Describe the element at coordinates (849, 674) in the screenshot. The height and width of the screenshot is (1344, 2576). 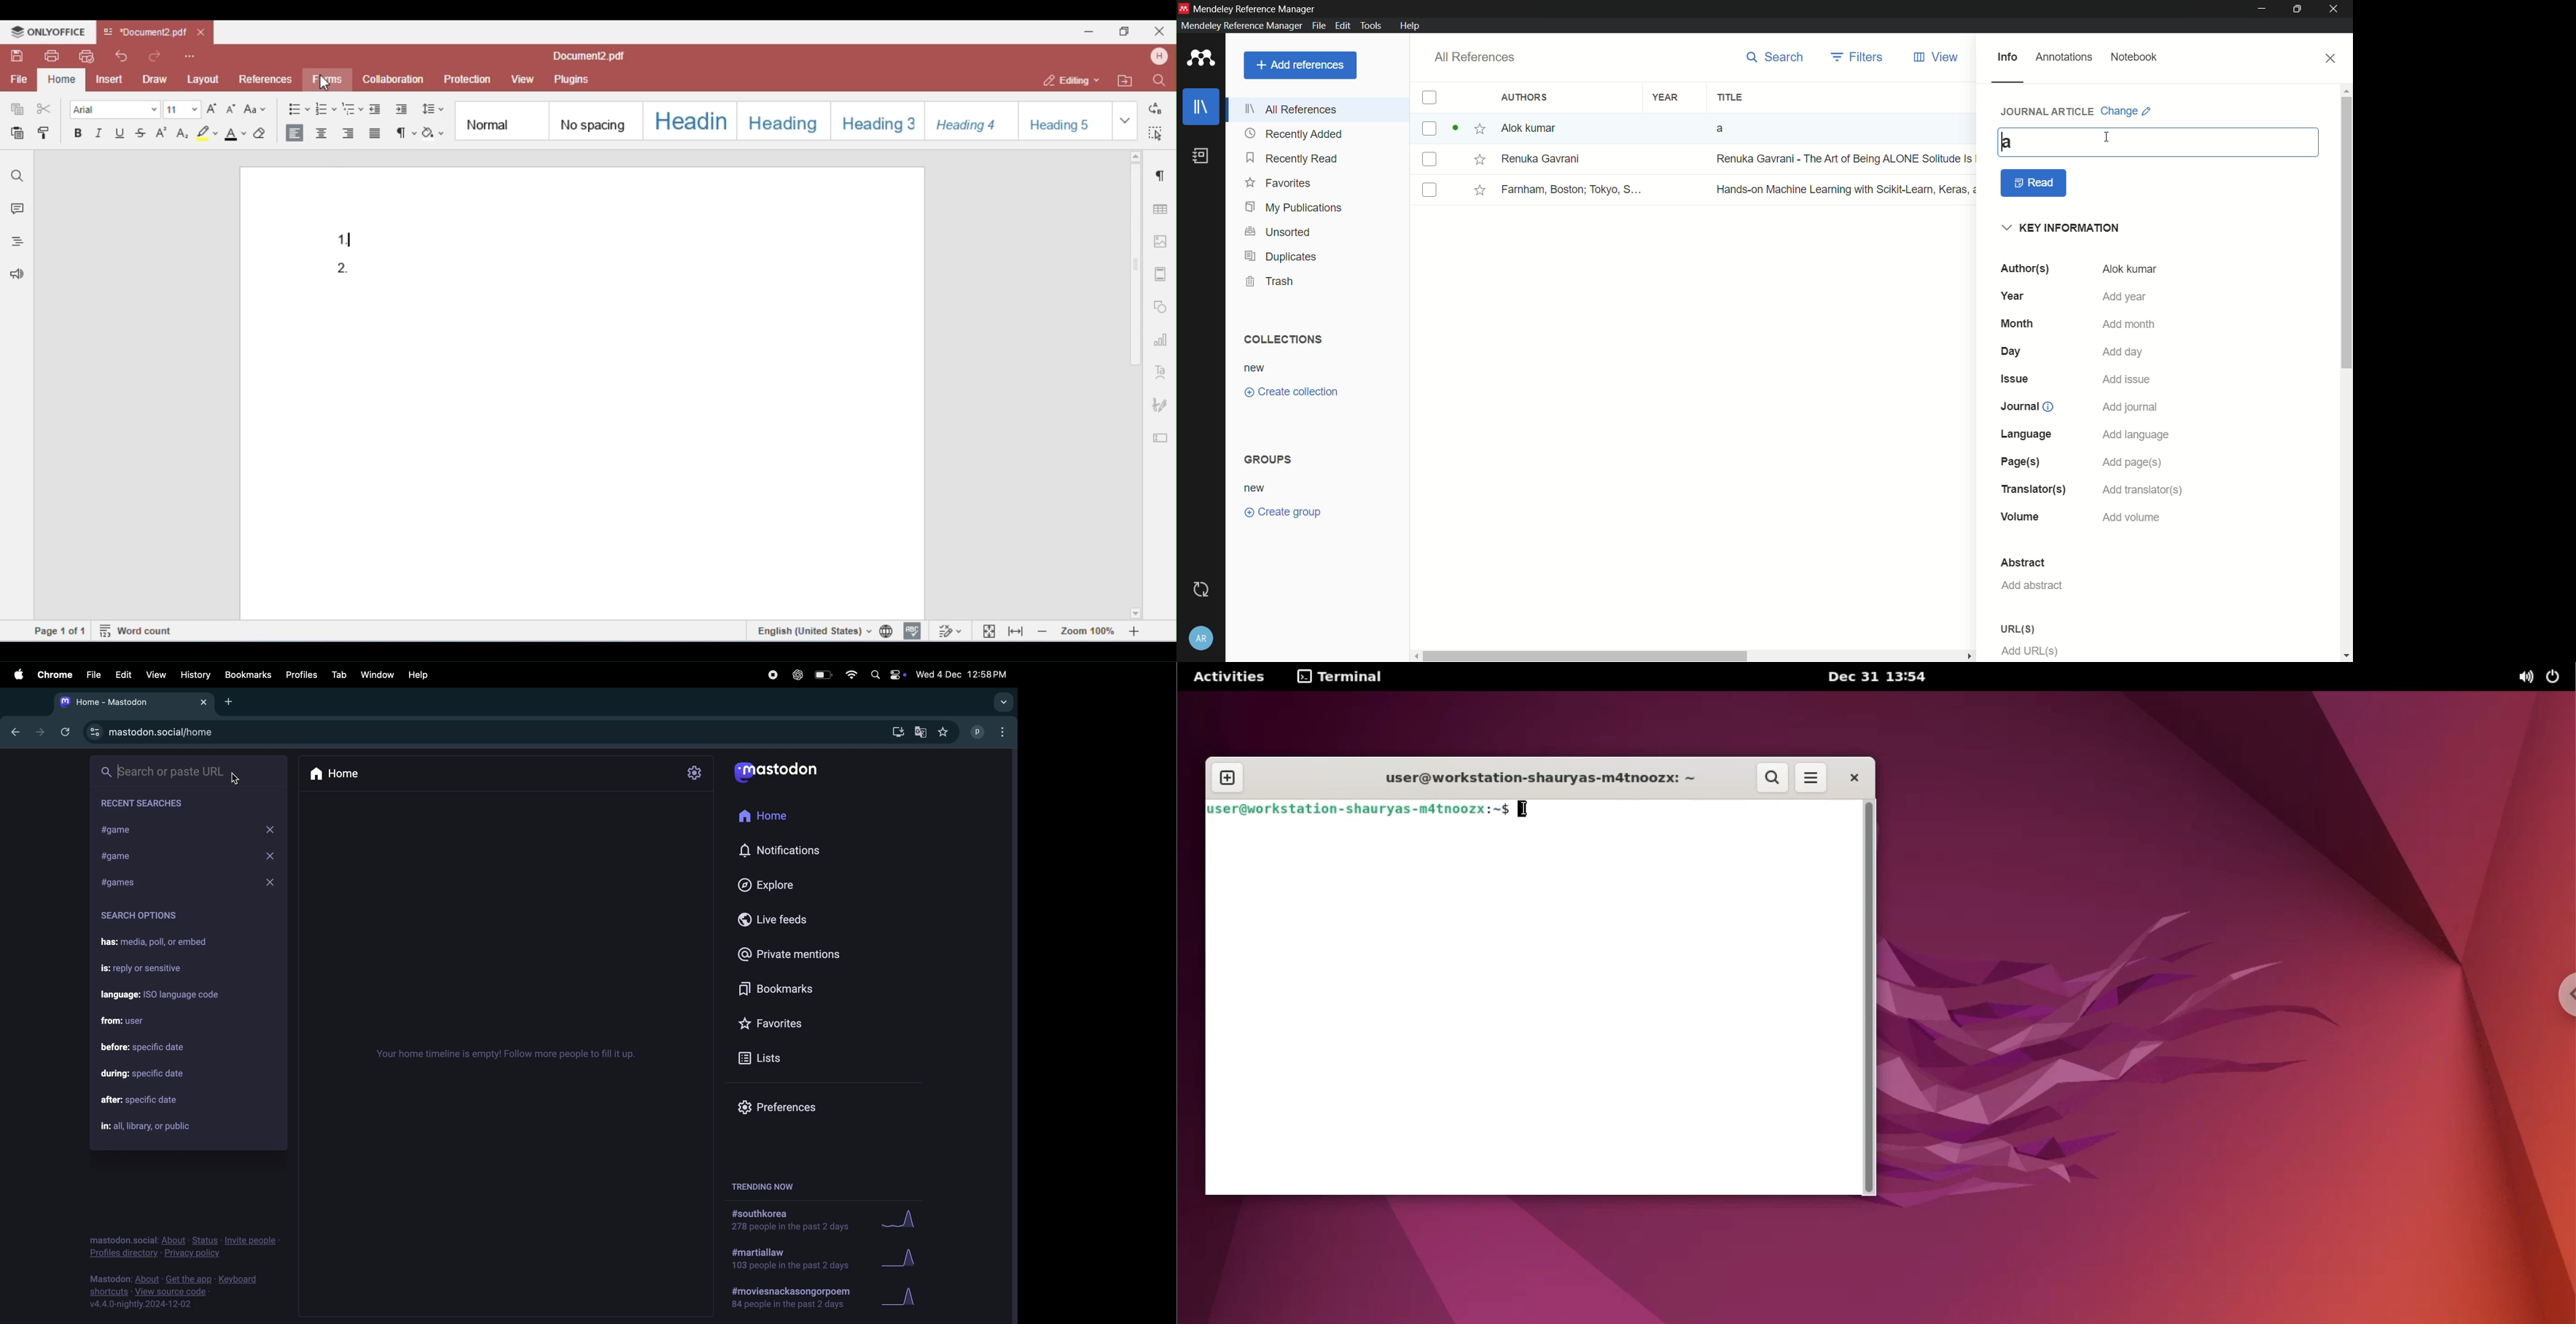
I see `wifi` at that location.